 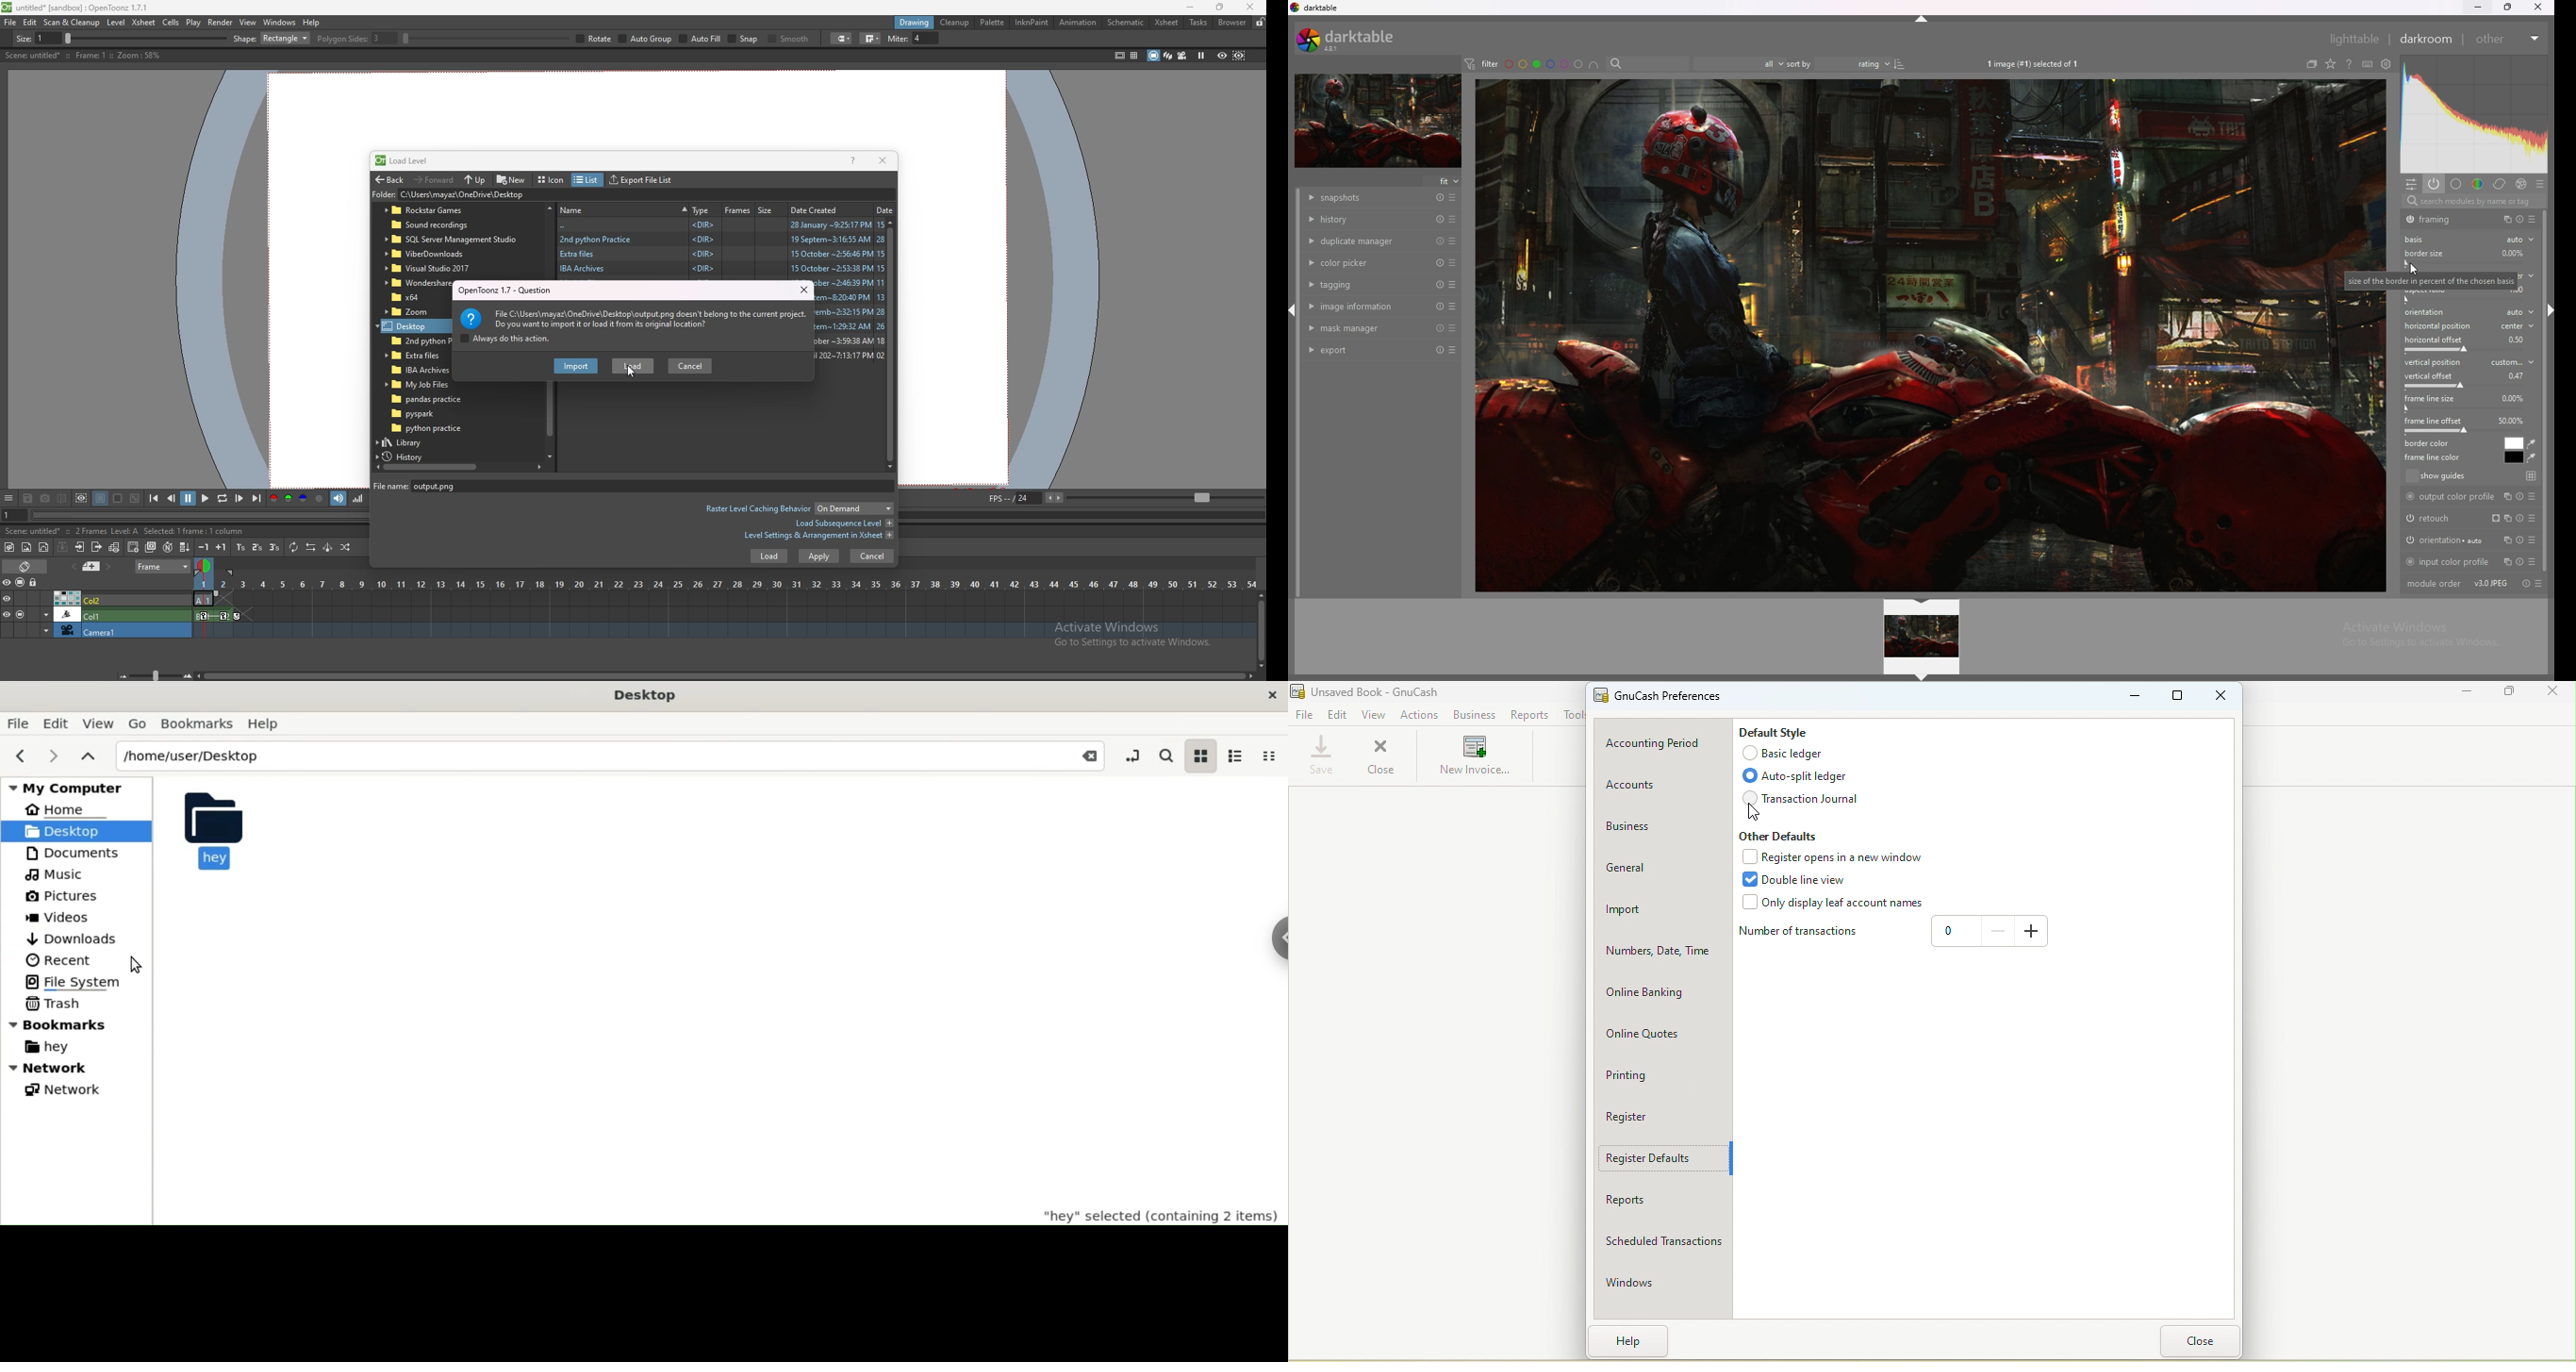 I want to click on reframe on 1s, so click(x=242, y=547).